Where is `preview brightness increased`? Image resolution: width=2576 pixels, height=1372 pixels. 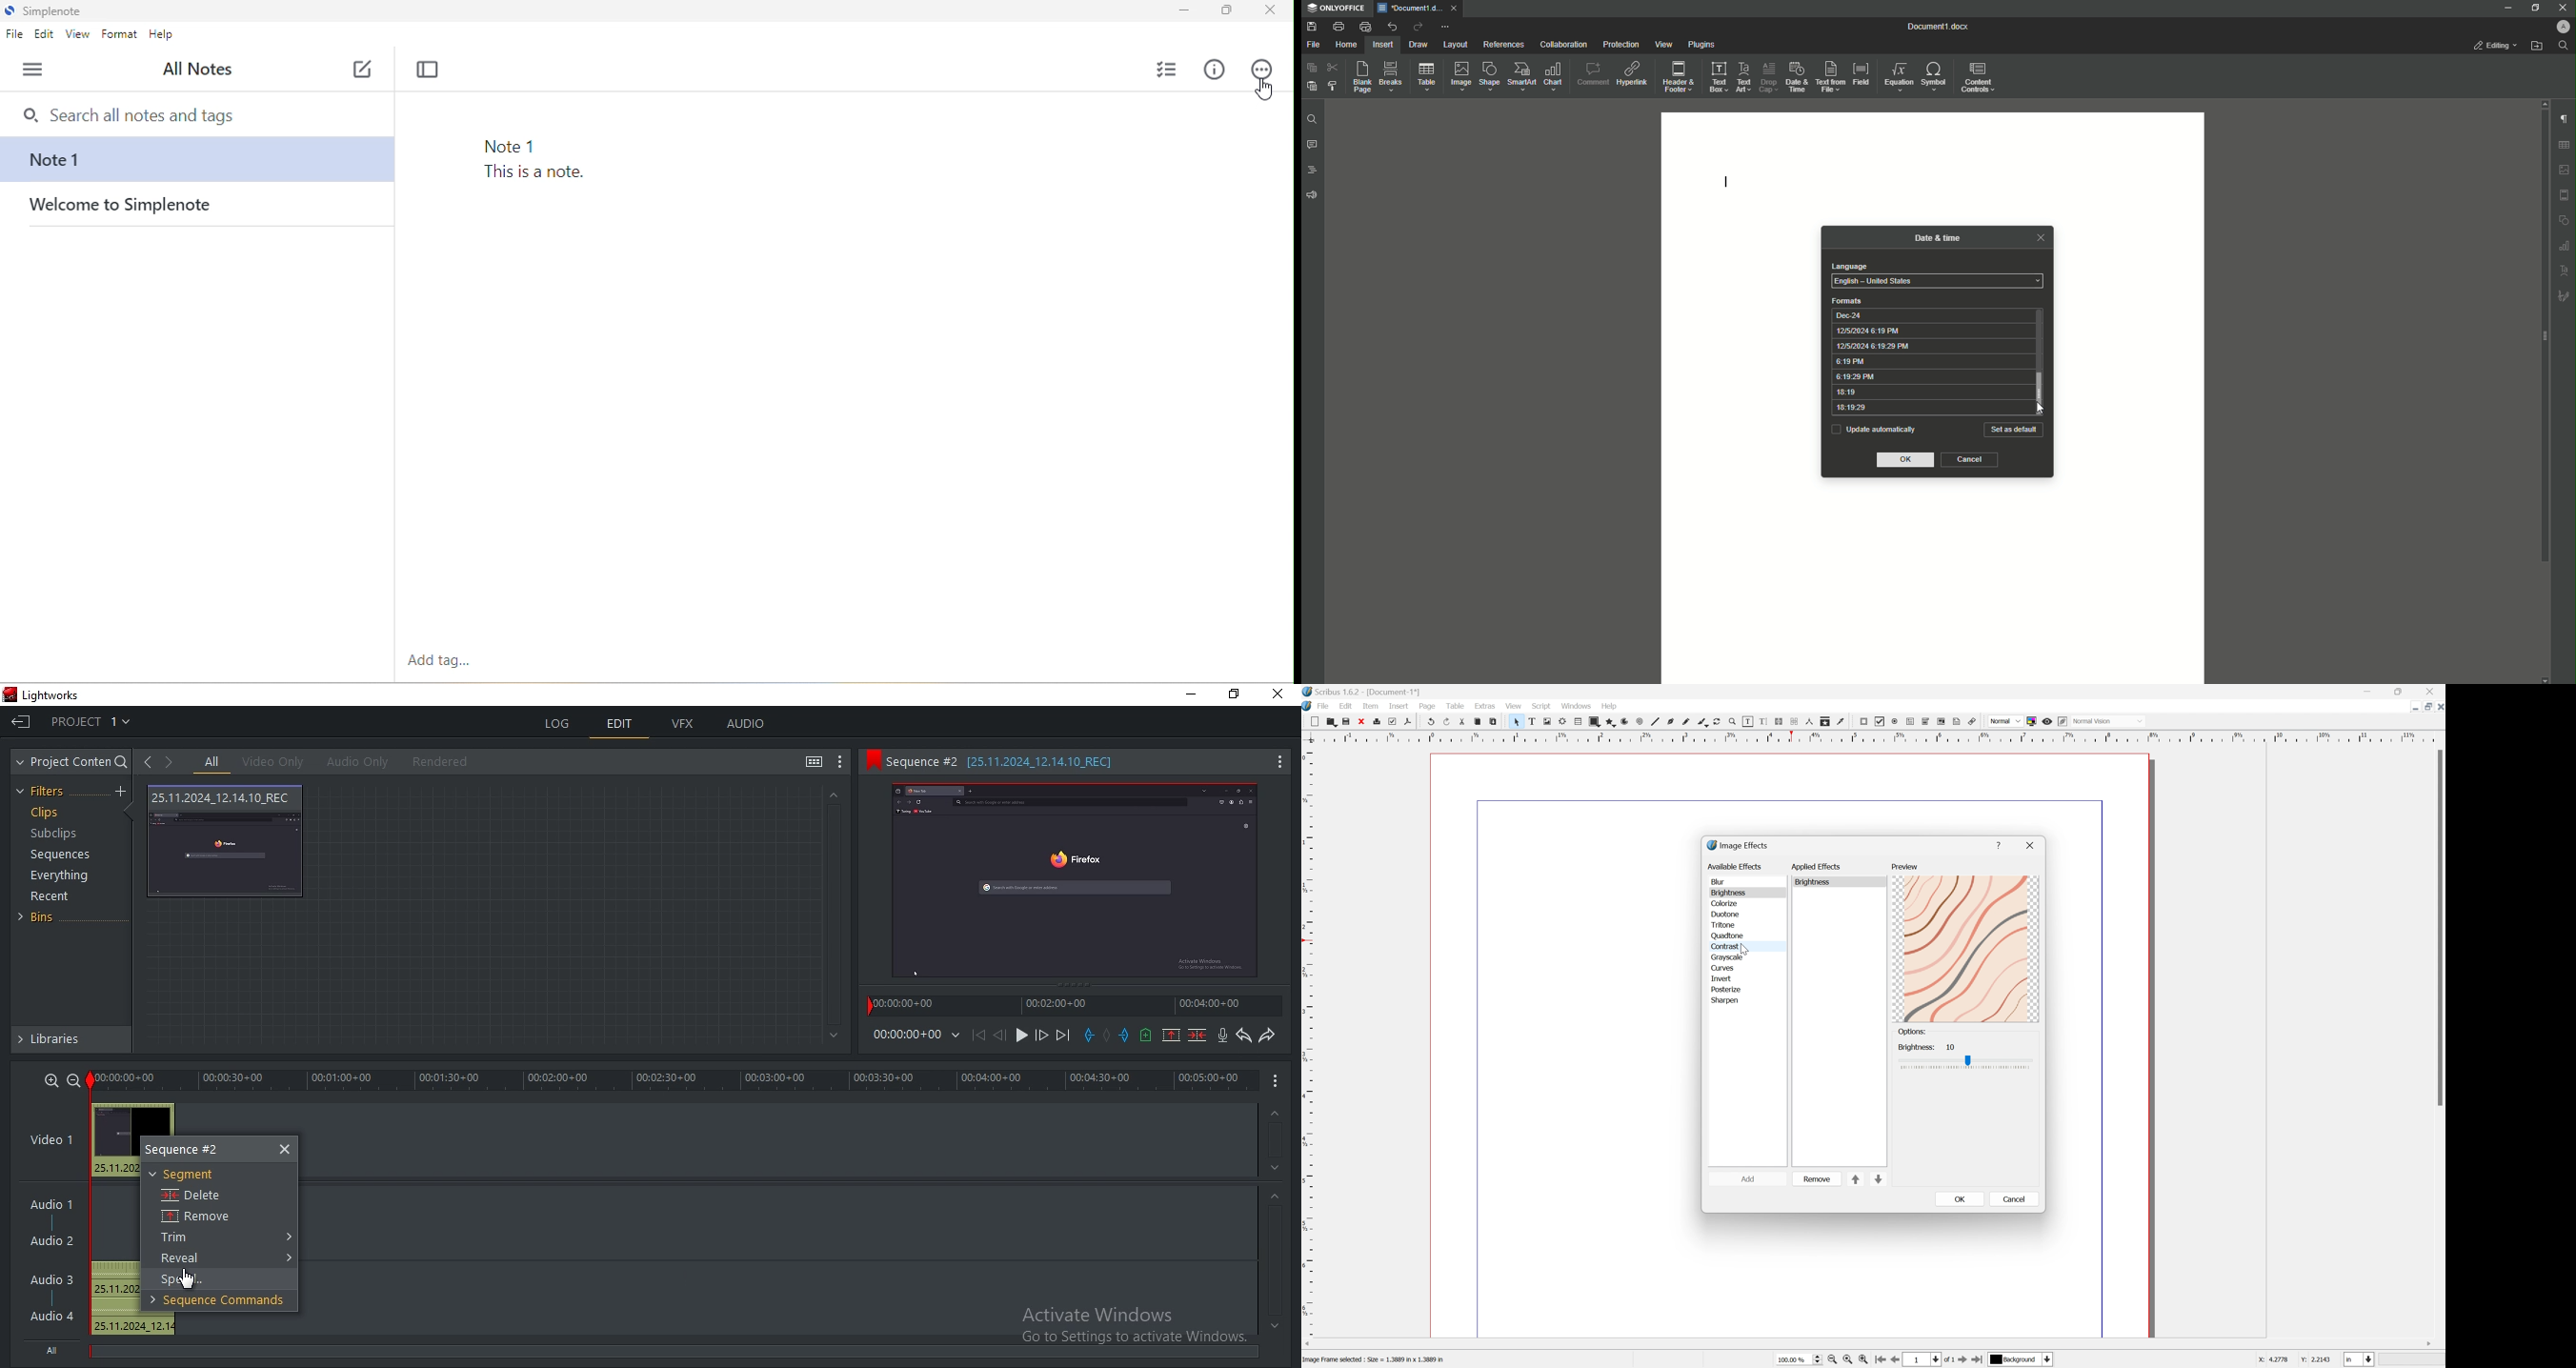 preview brightness increased is located at coordinates (1967, 948).